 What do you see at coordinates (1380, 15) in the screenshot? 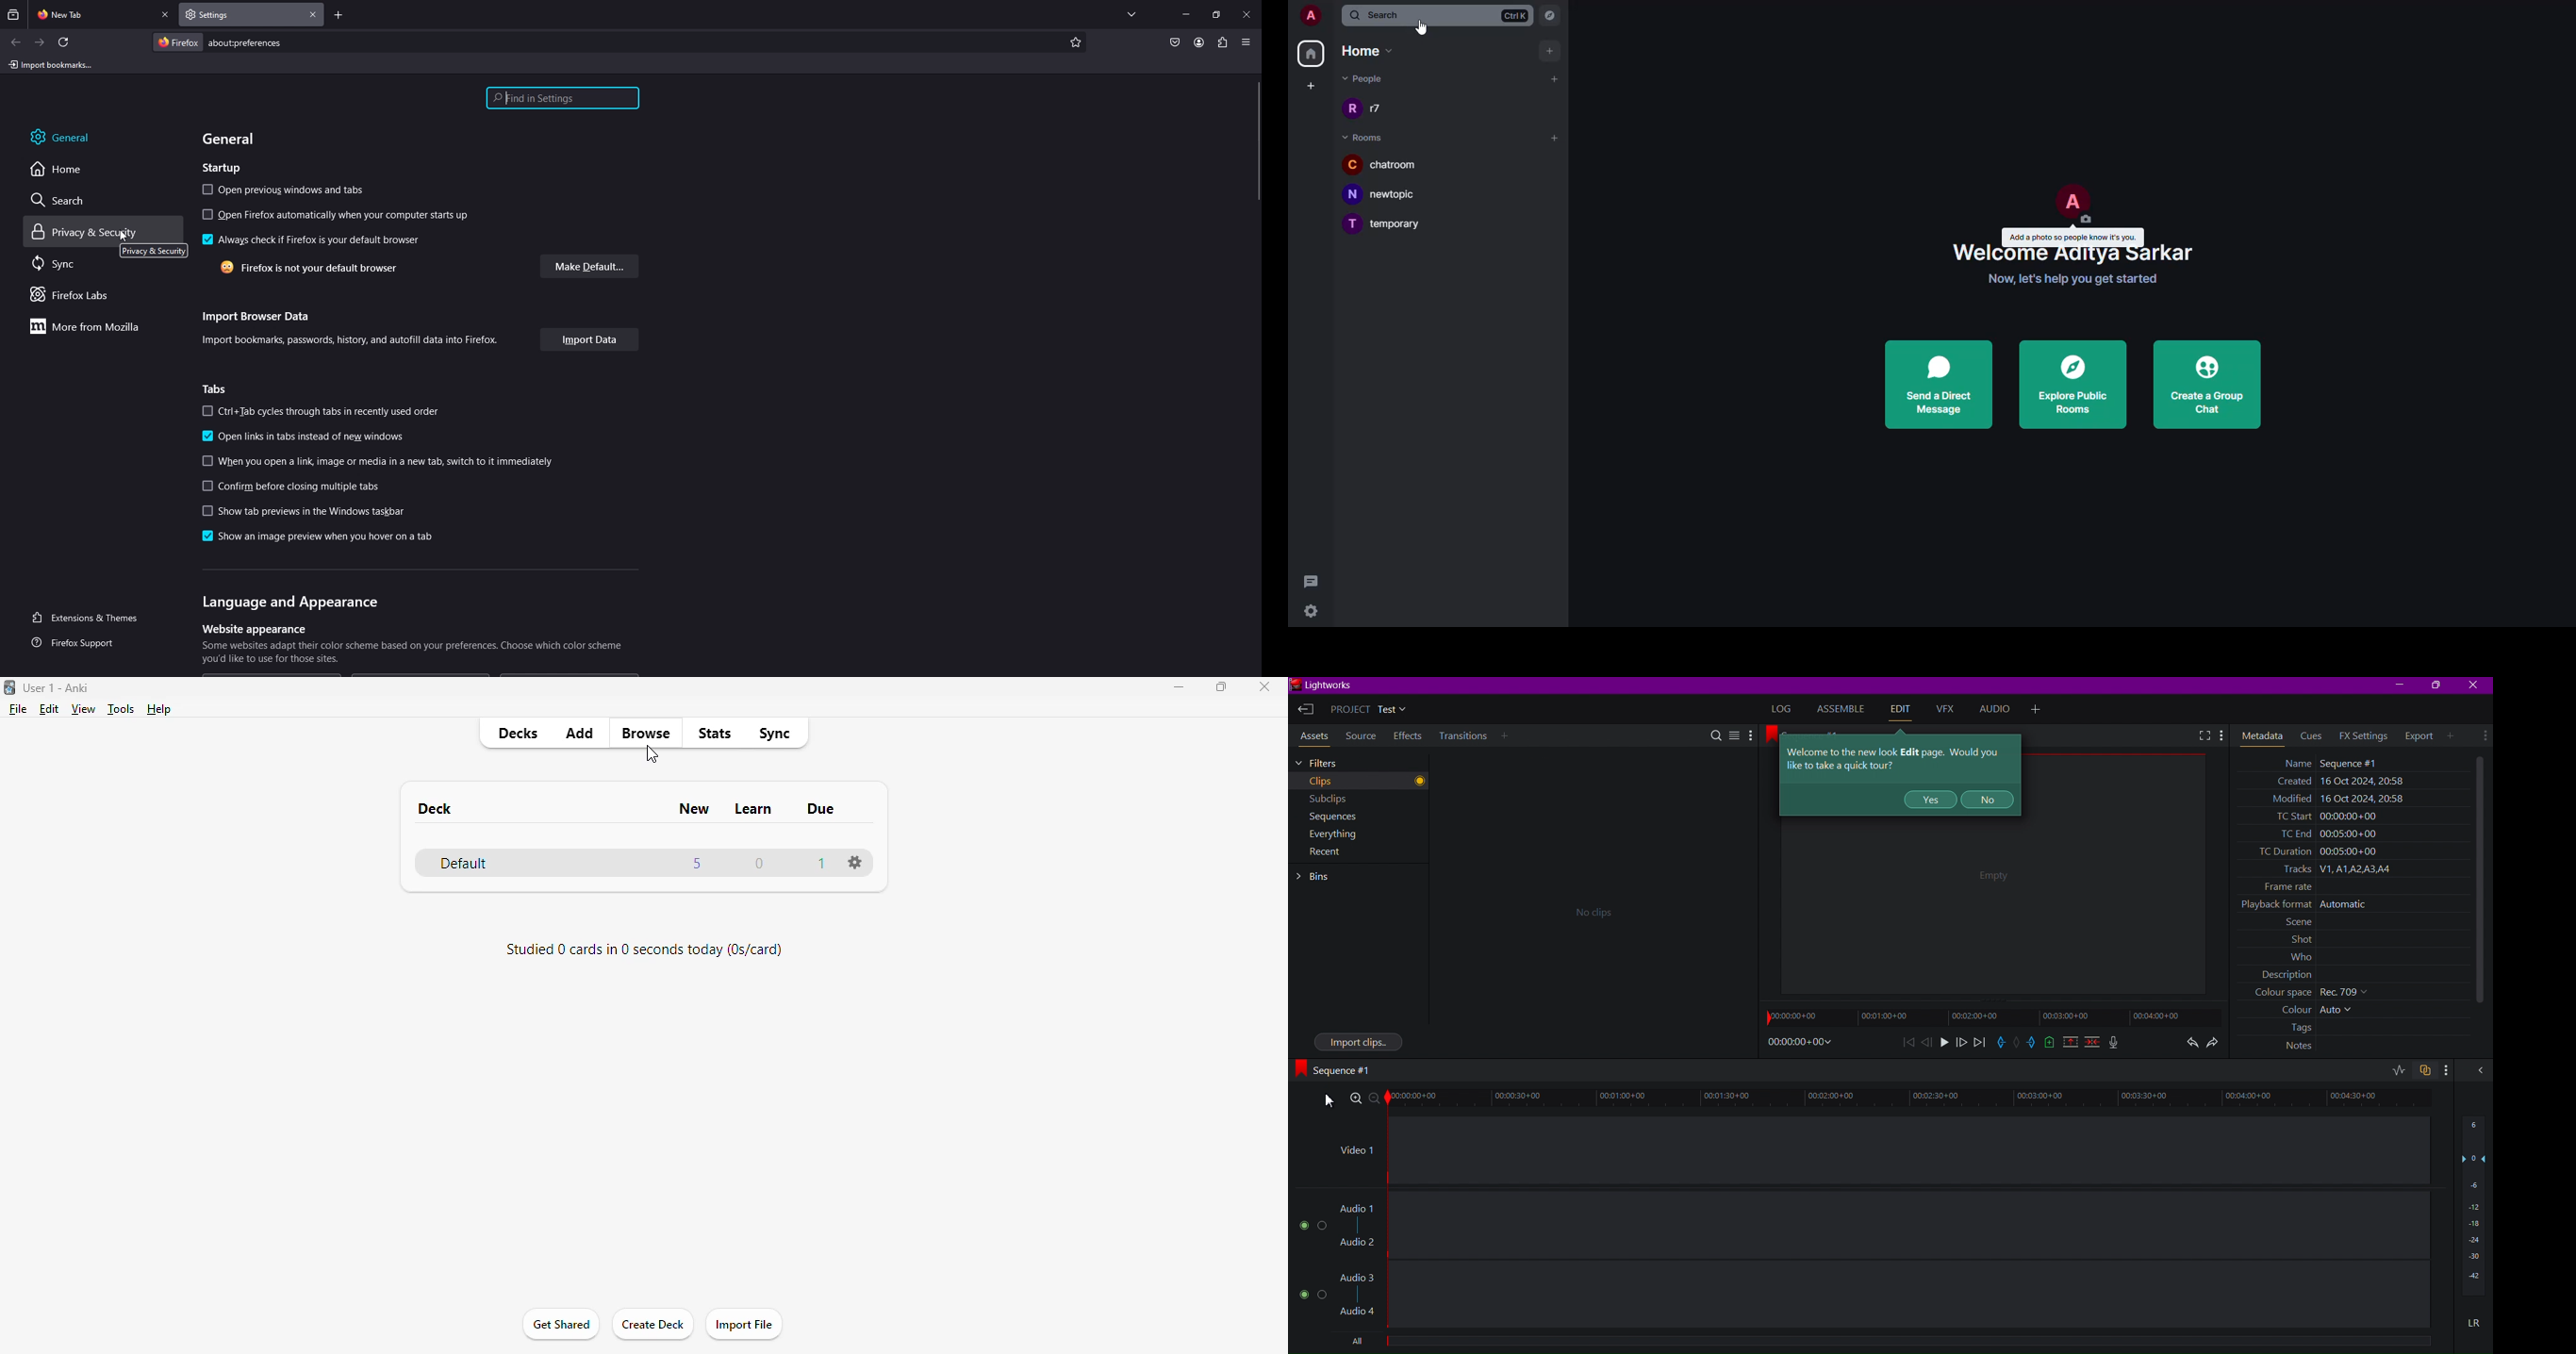
I see `search` at bounding box center [1380, 15].